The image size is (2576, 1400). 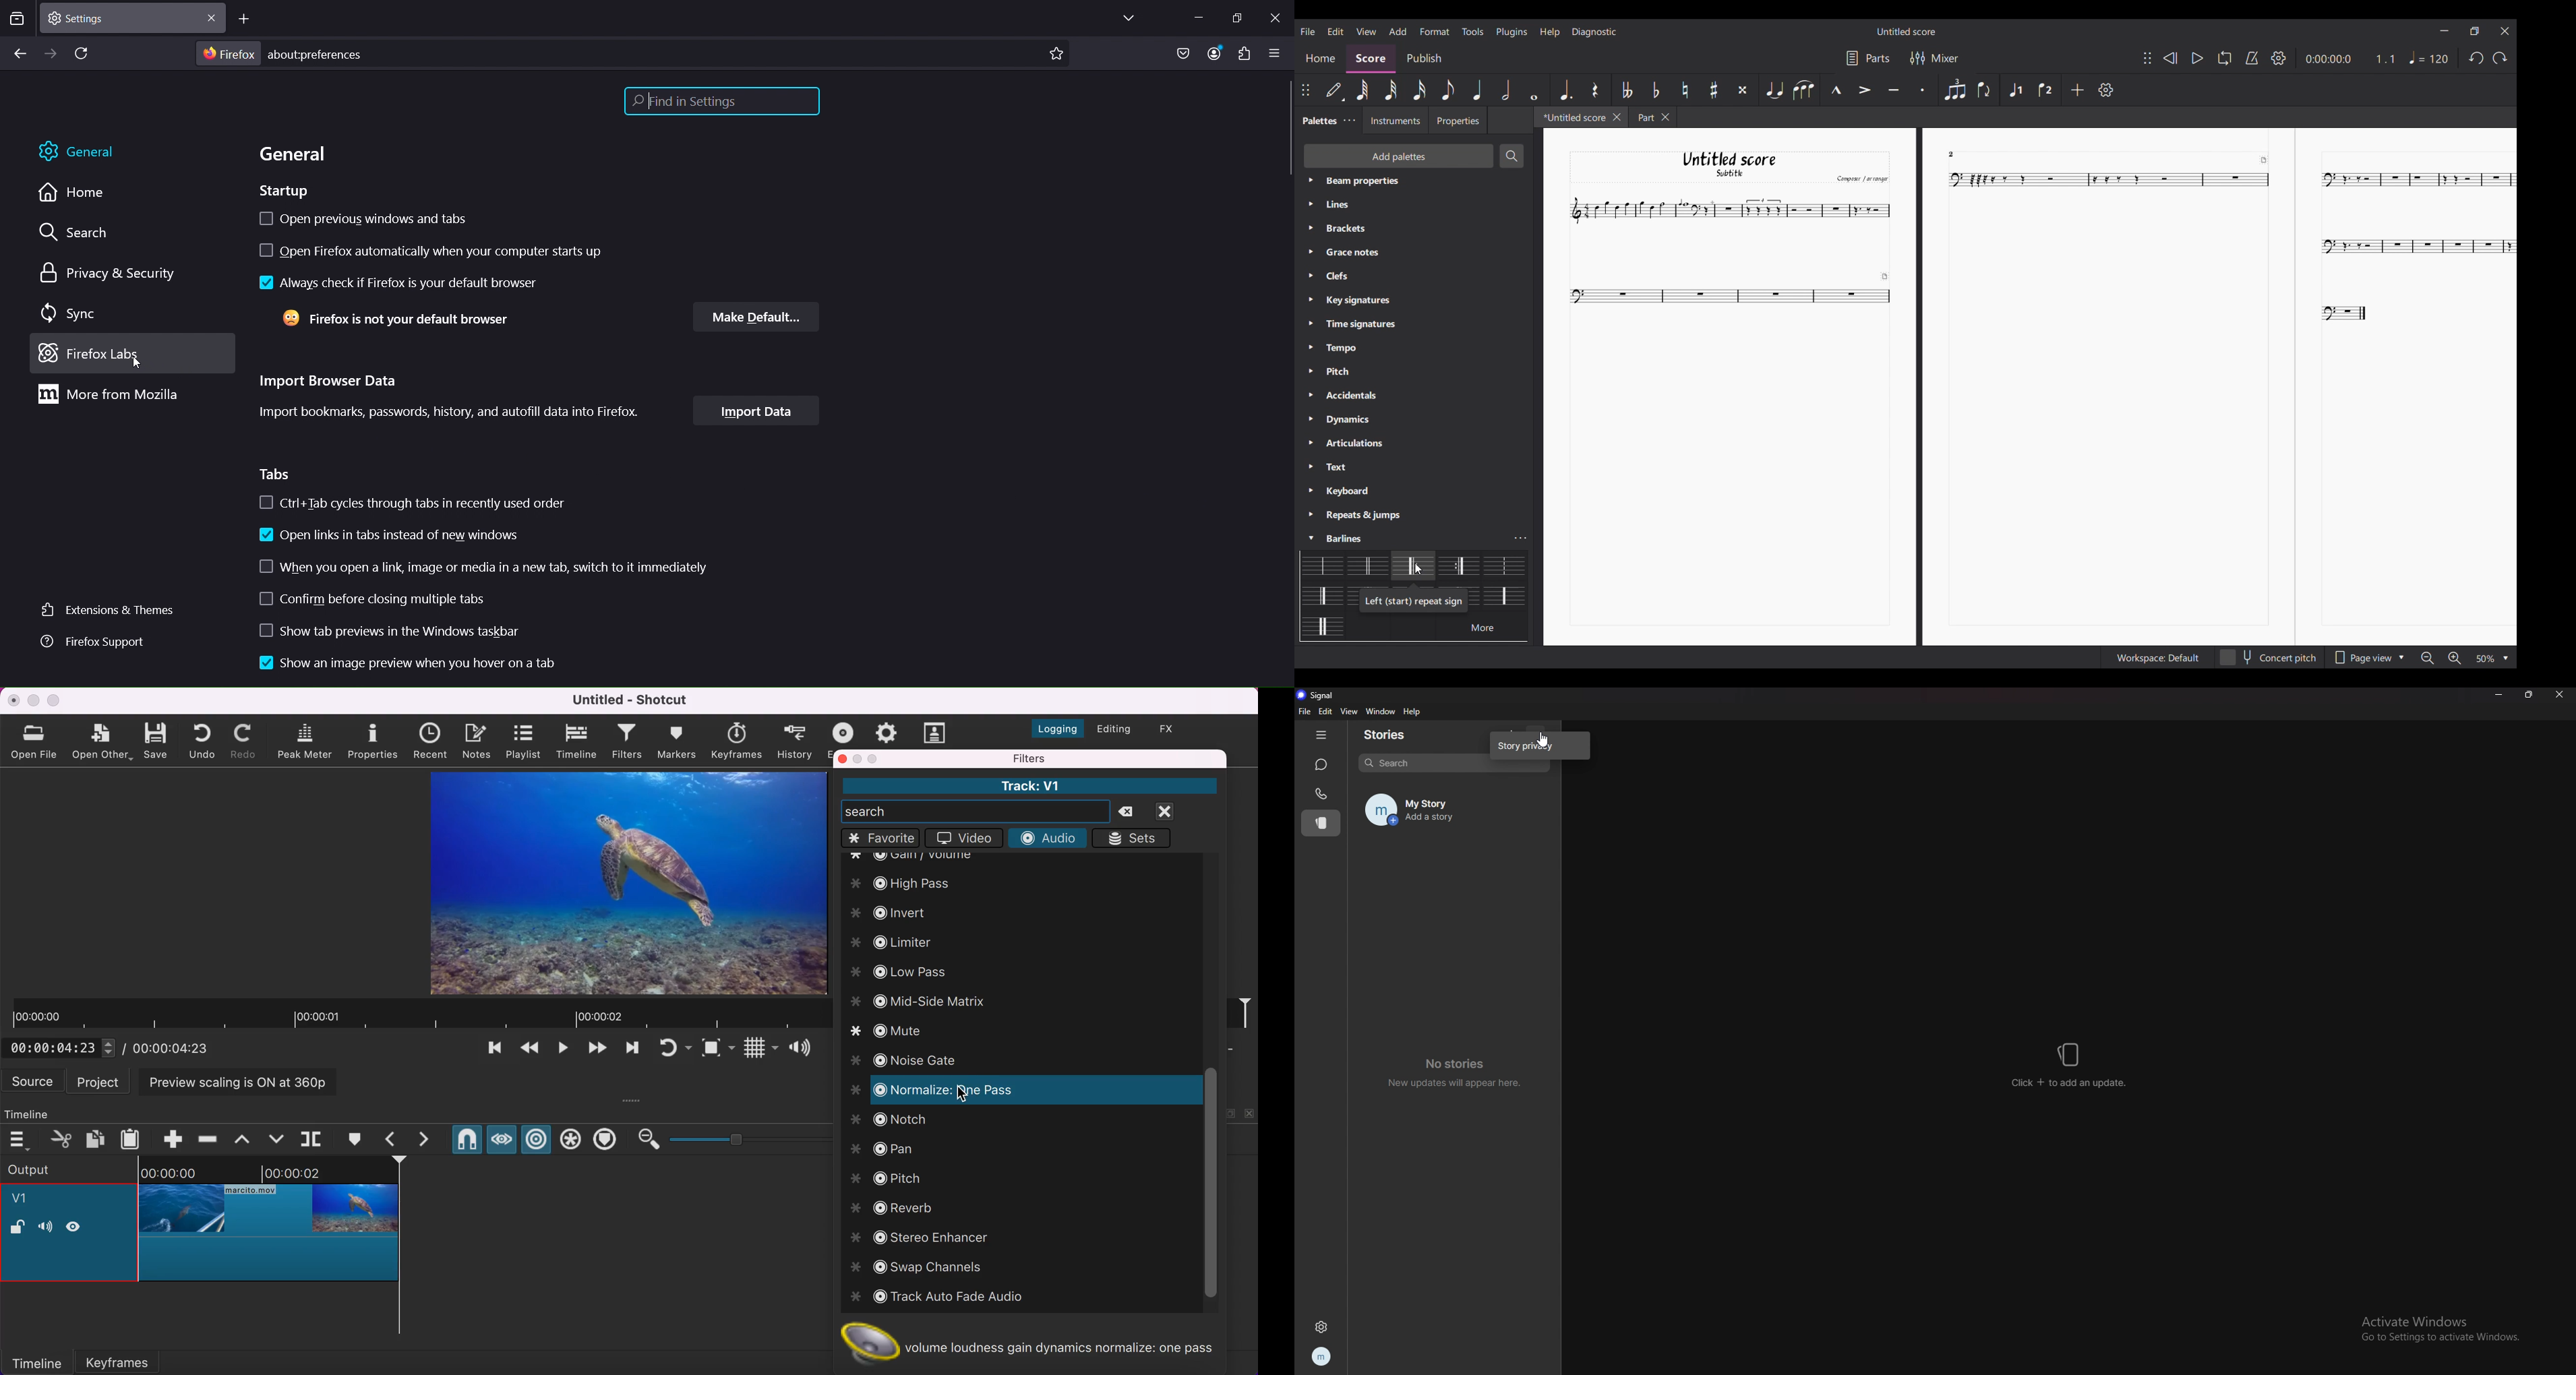 What do you see at coordinates (804, 1049) in the screenshot?
I see `show volume control` at bounding box center [804, 1049].